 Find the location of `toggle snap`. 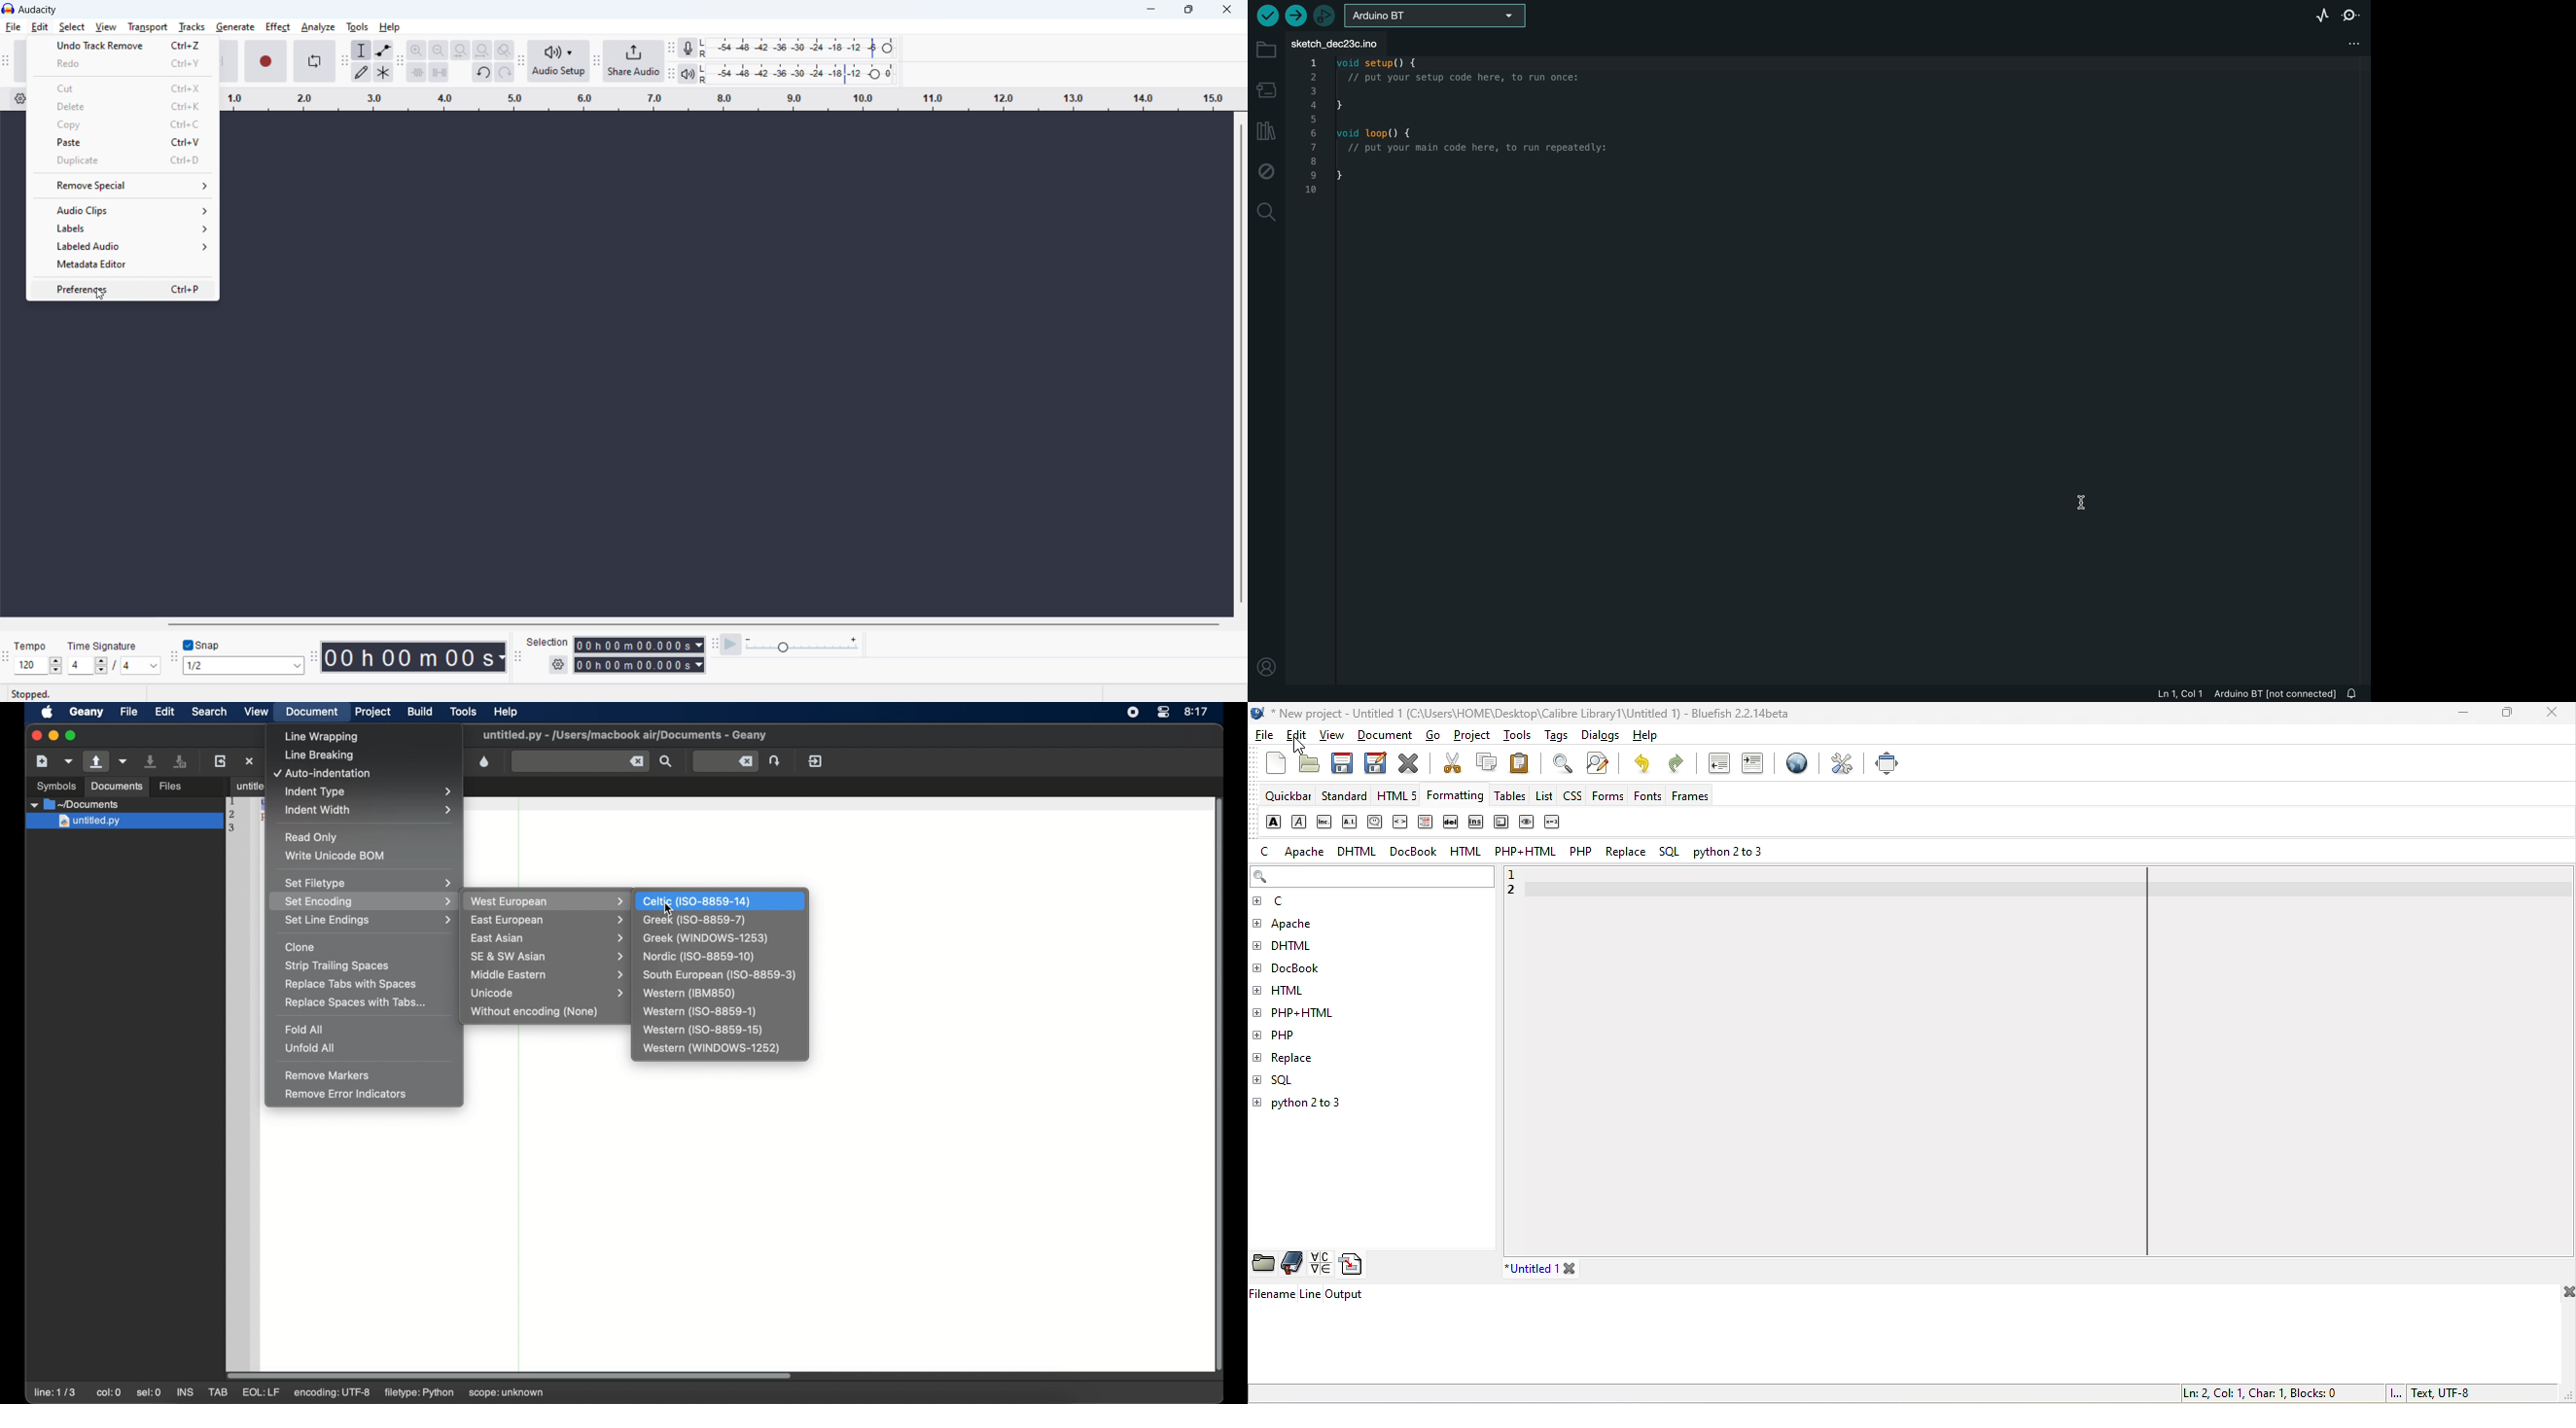

toggle snap is located at coordinates (203, 645).